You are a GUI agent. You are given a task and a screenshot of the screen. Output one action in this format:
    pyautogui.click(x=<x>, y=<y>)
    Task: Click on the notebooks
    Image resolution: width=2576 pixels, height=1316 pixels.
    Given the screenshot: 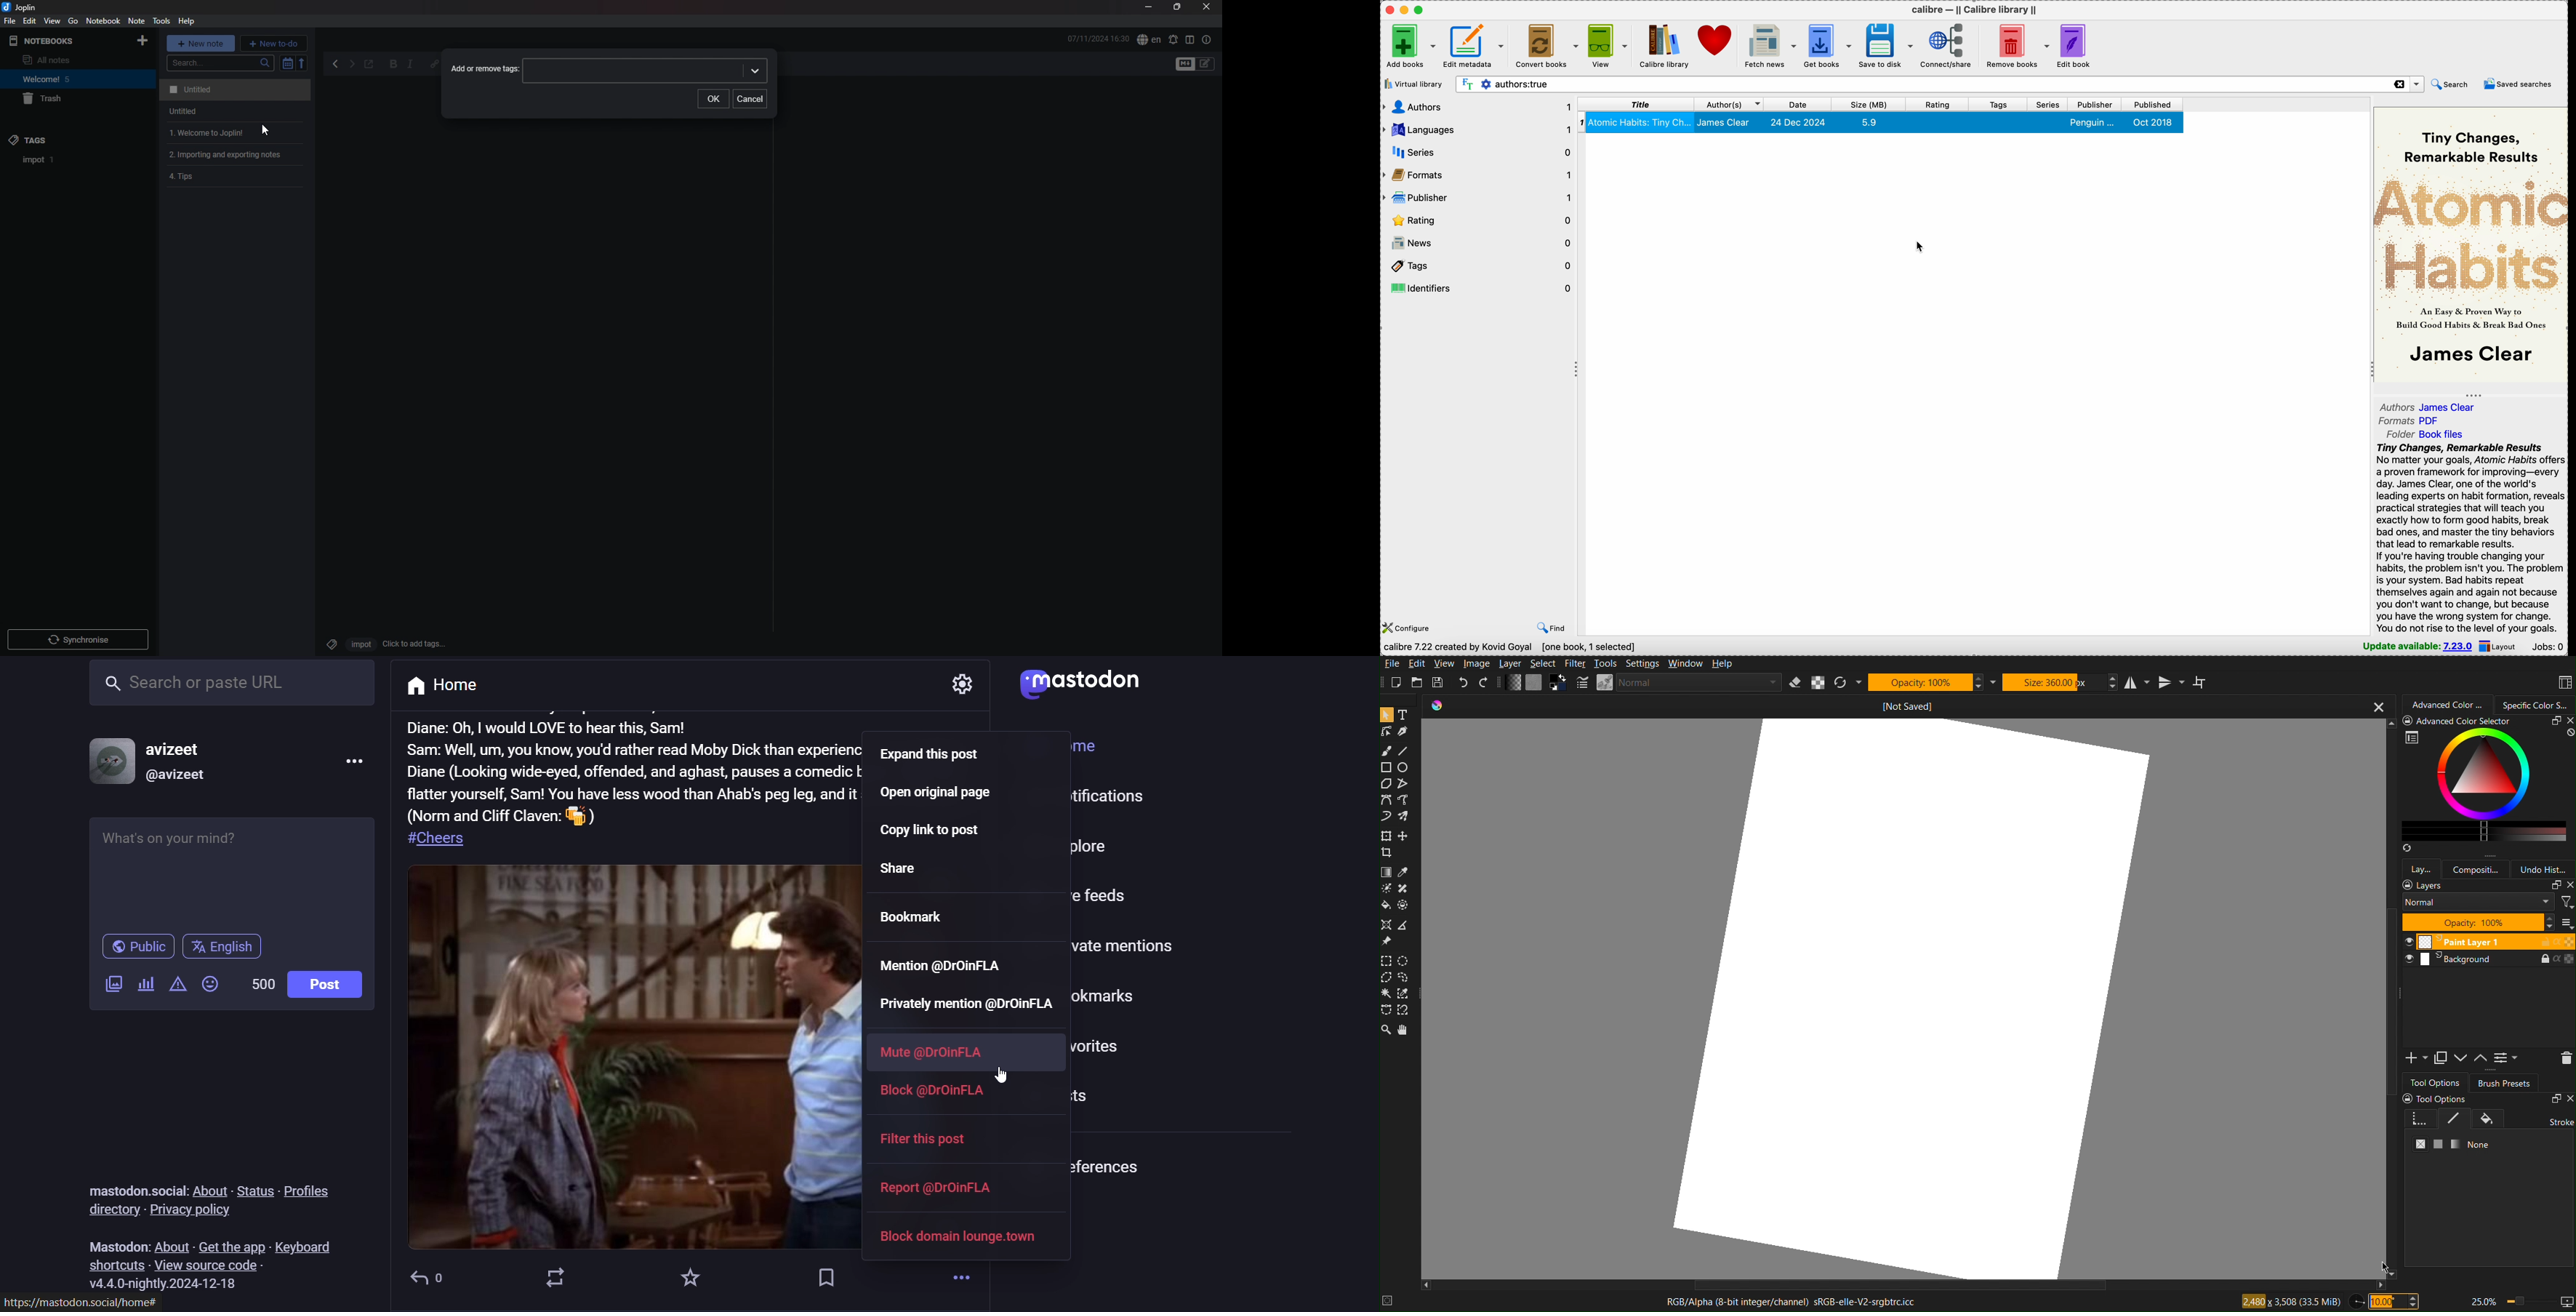 What is the action you would take?
    pyautogui.click(x=60, y=41)
    